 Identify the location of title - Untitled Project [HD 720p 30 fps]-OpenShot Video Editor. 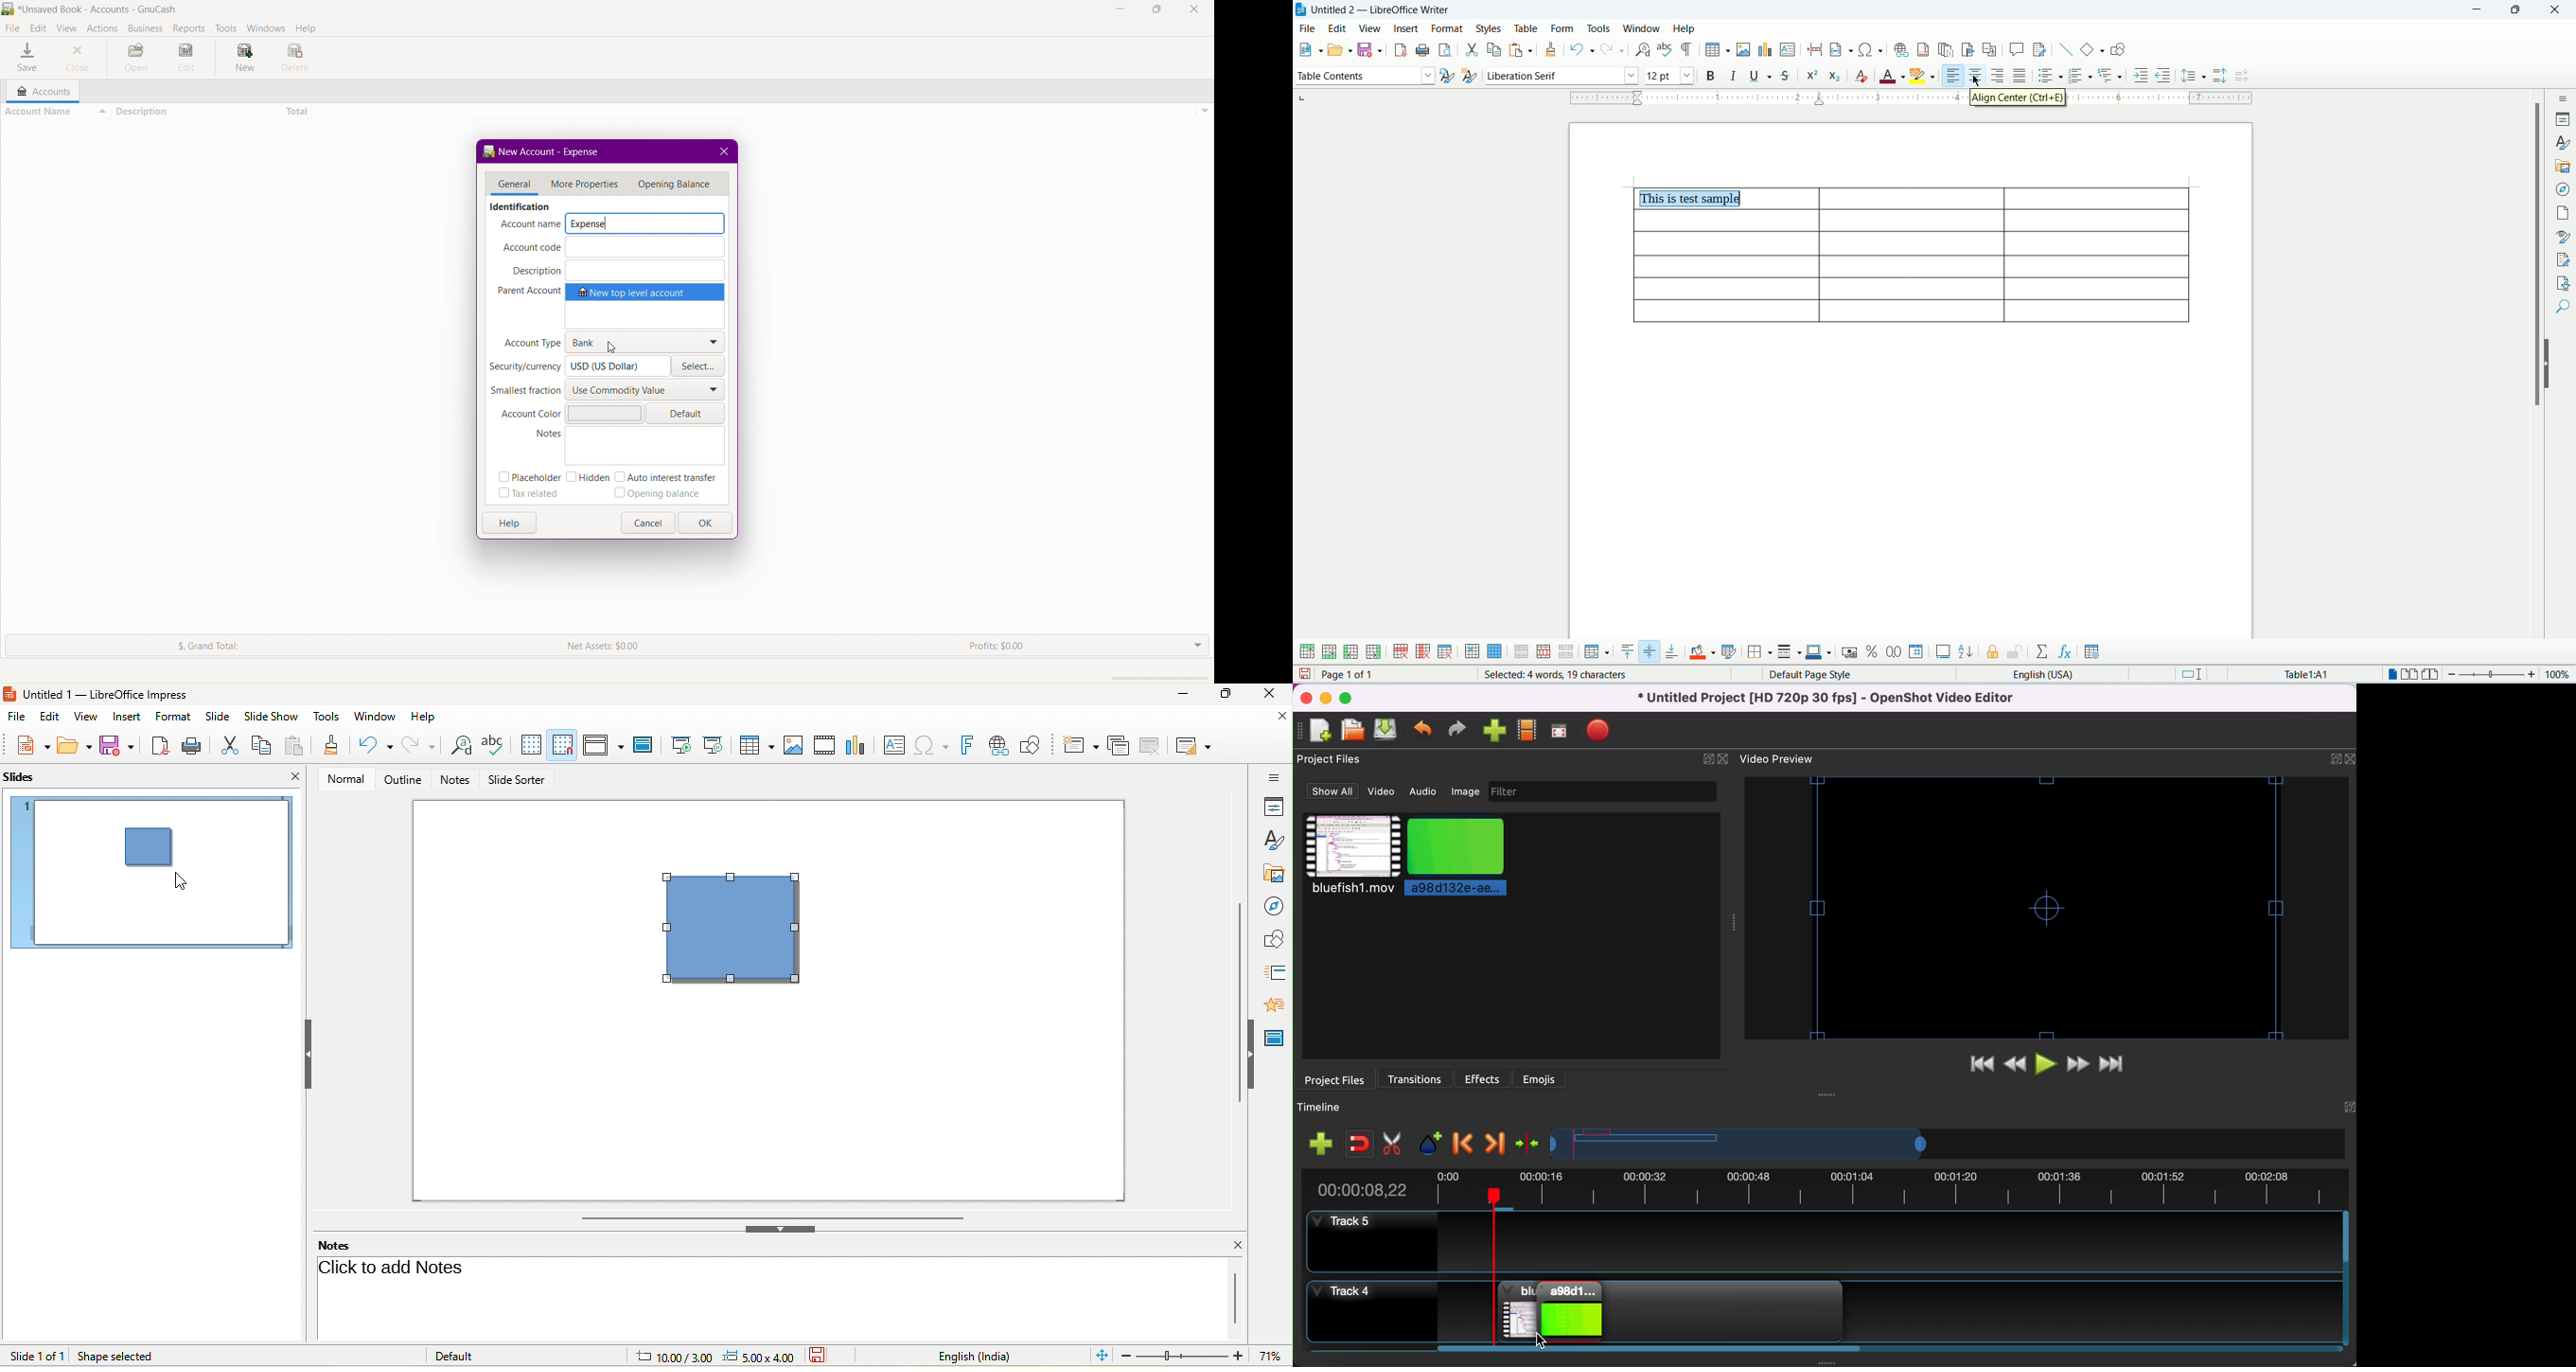
(1841, 698).